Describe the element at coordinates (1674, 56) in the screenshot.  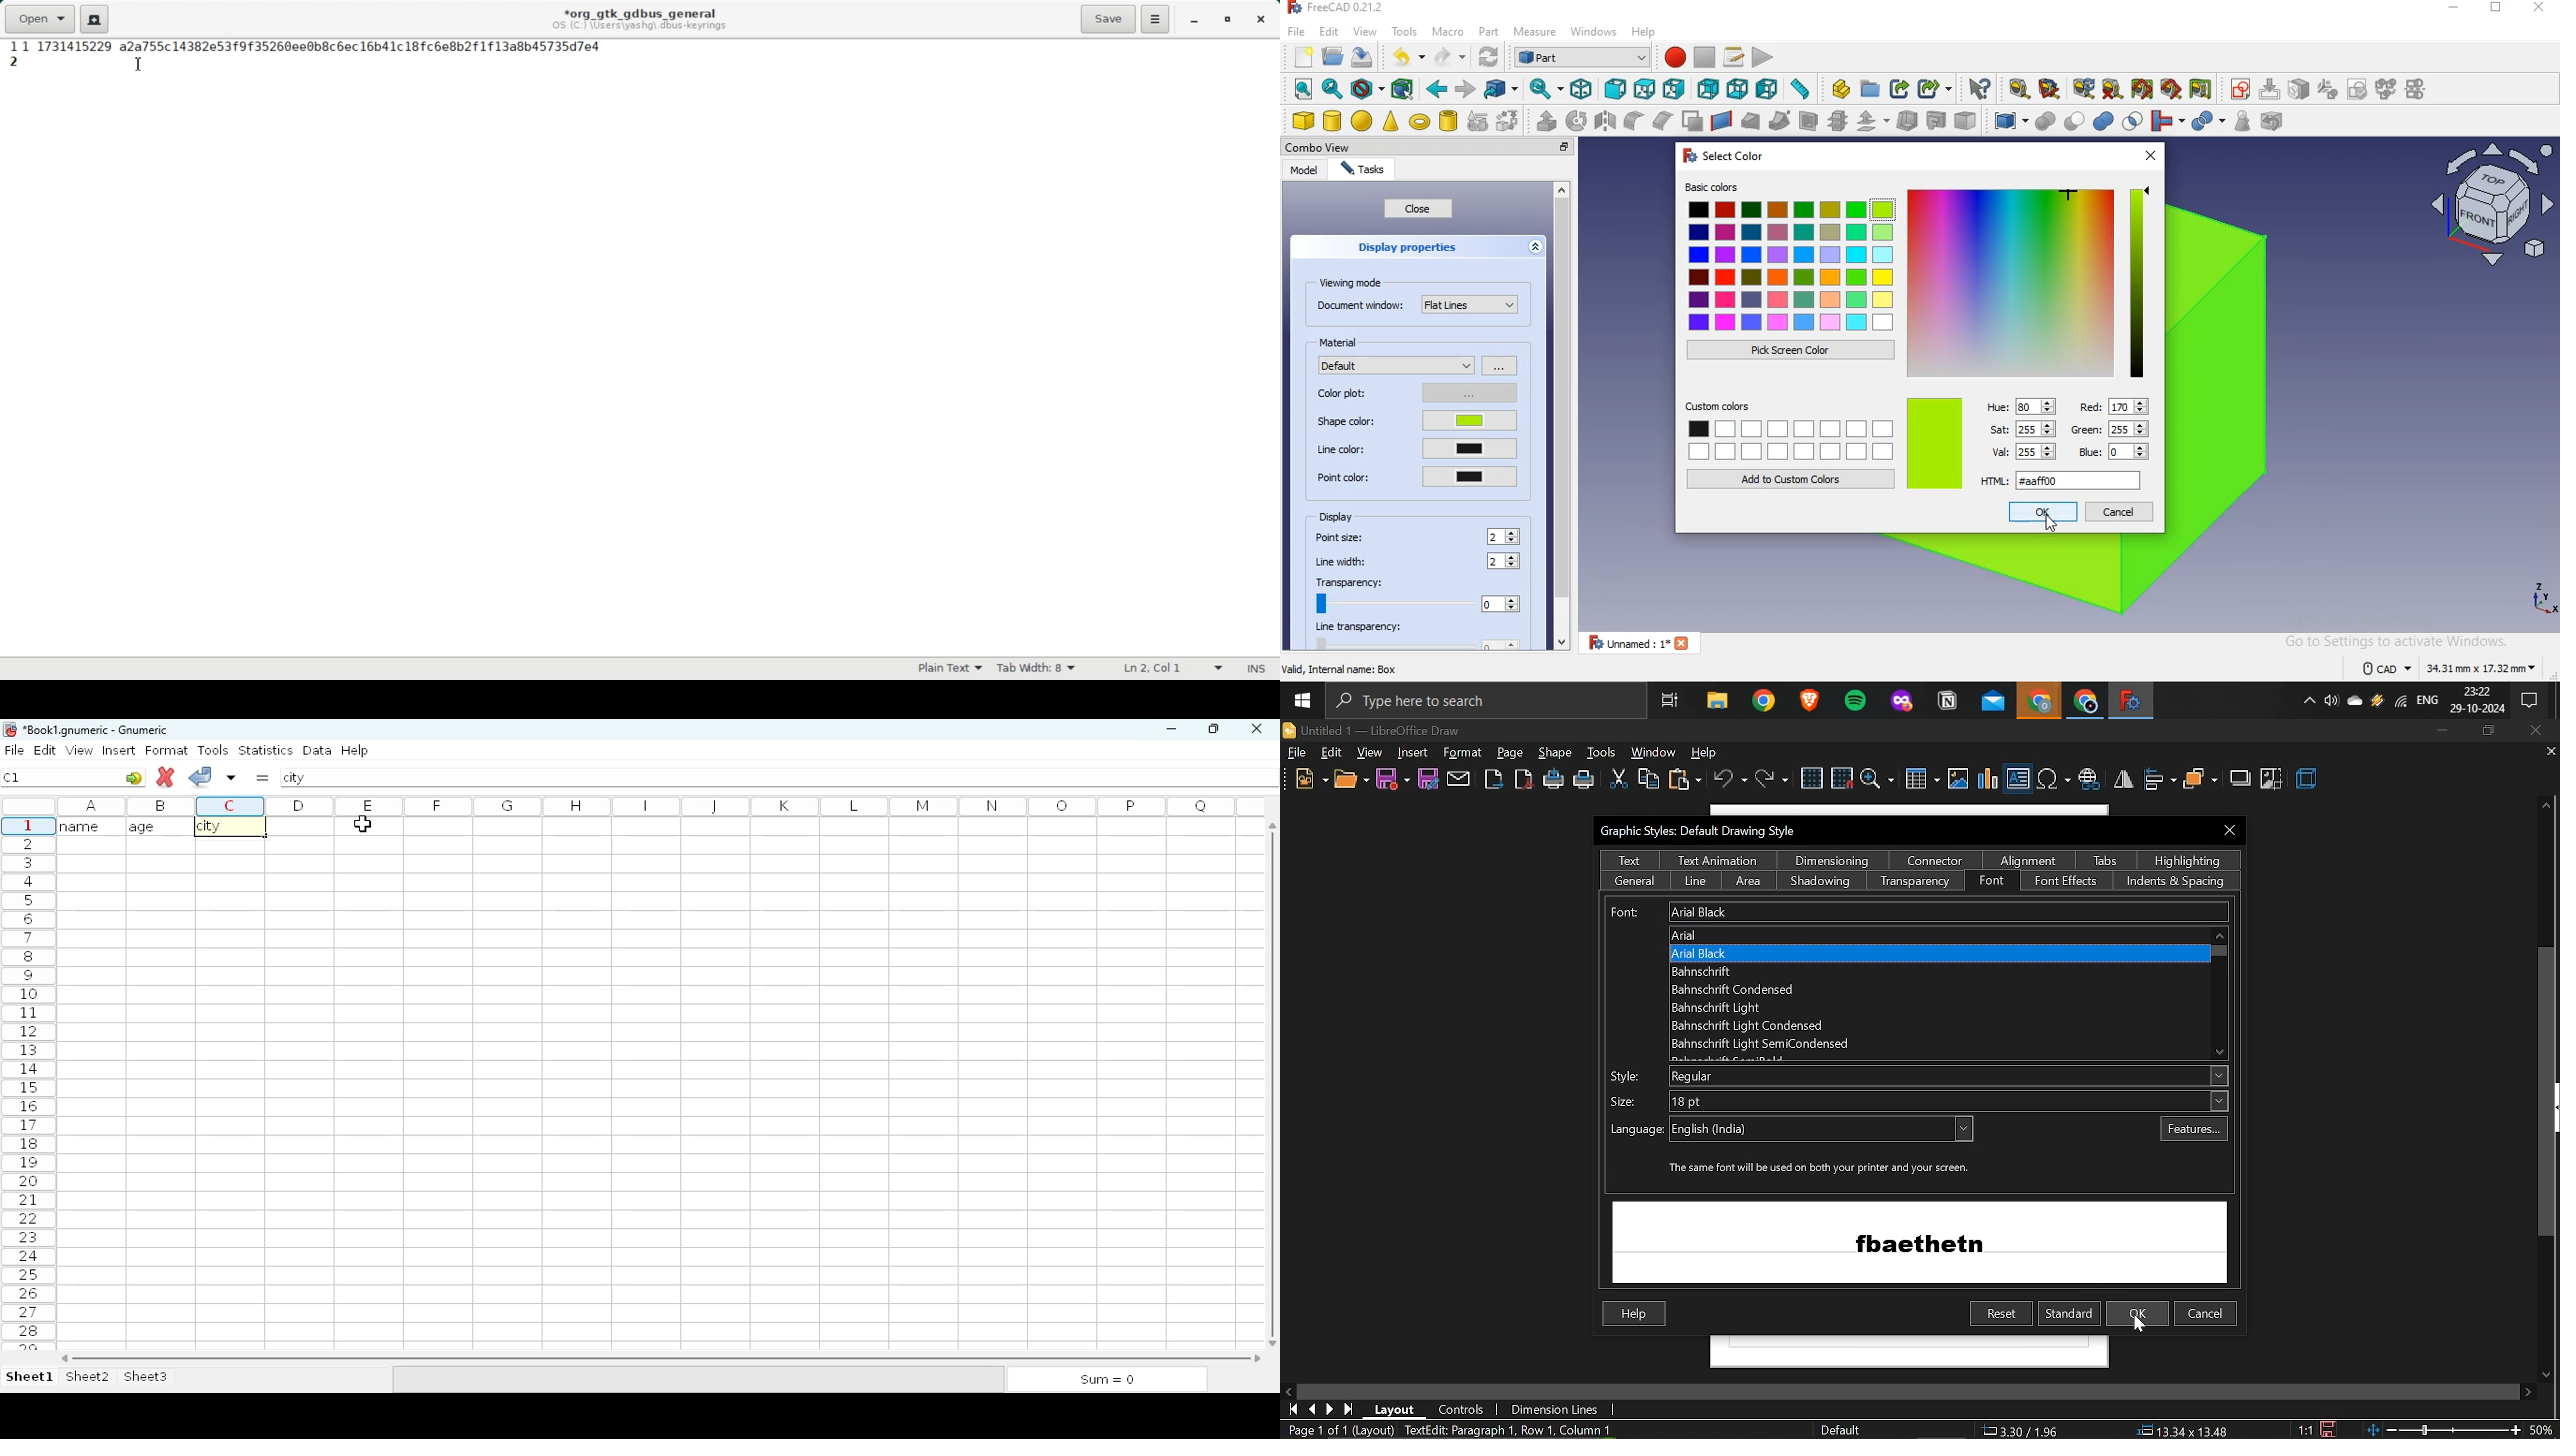
I see `start macro recording` at that location.